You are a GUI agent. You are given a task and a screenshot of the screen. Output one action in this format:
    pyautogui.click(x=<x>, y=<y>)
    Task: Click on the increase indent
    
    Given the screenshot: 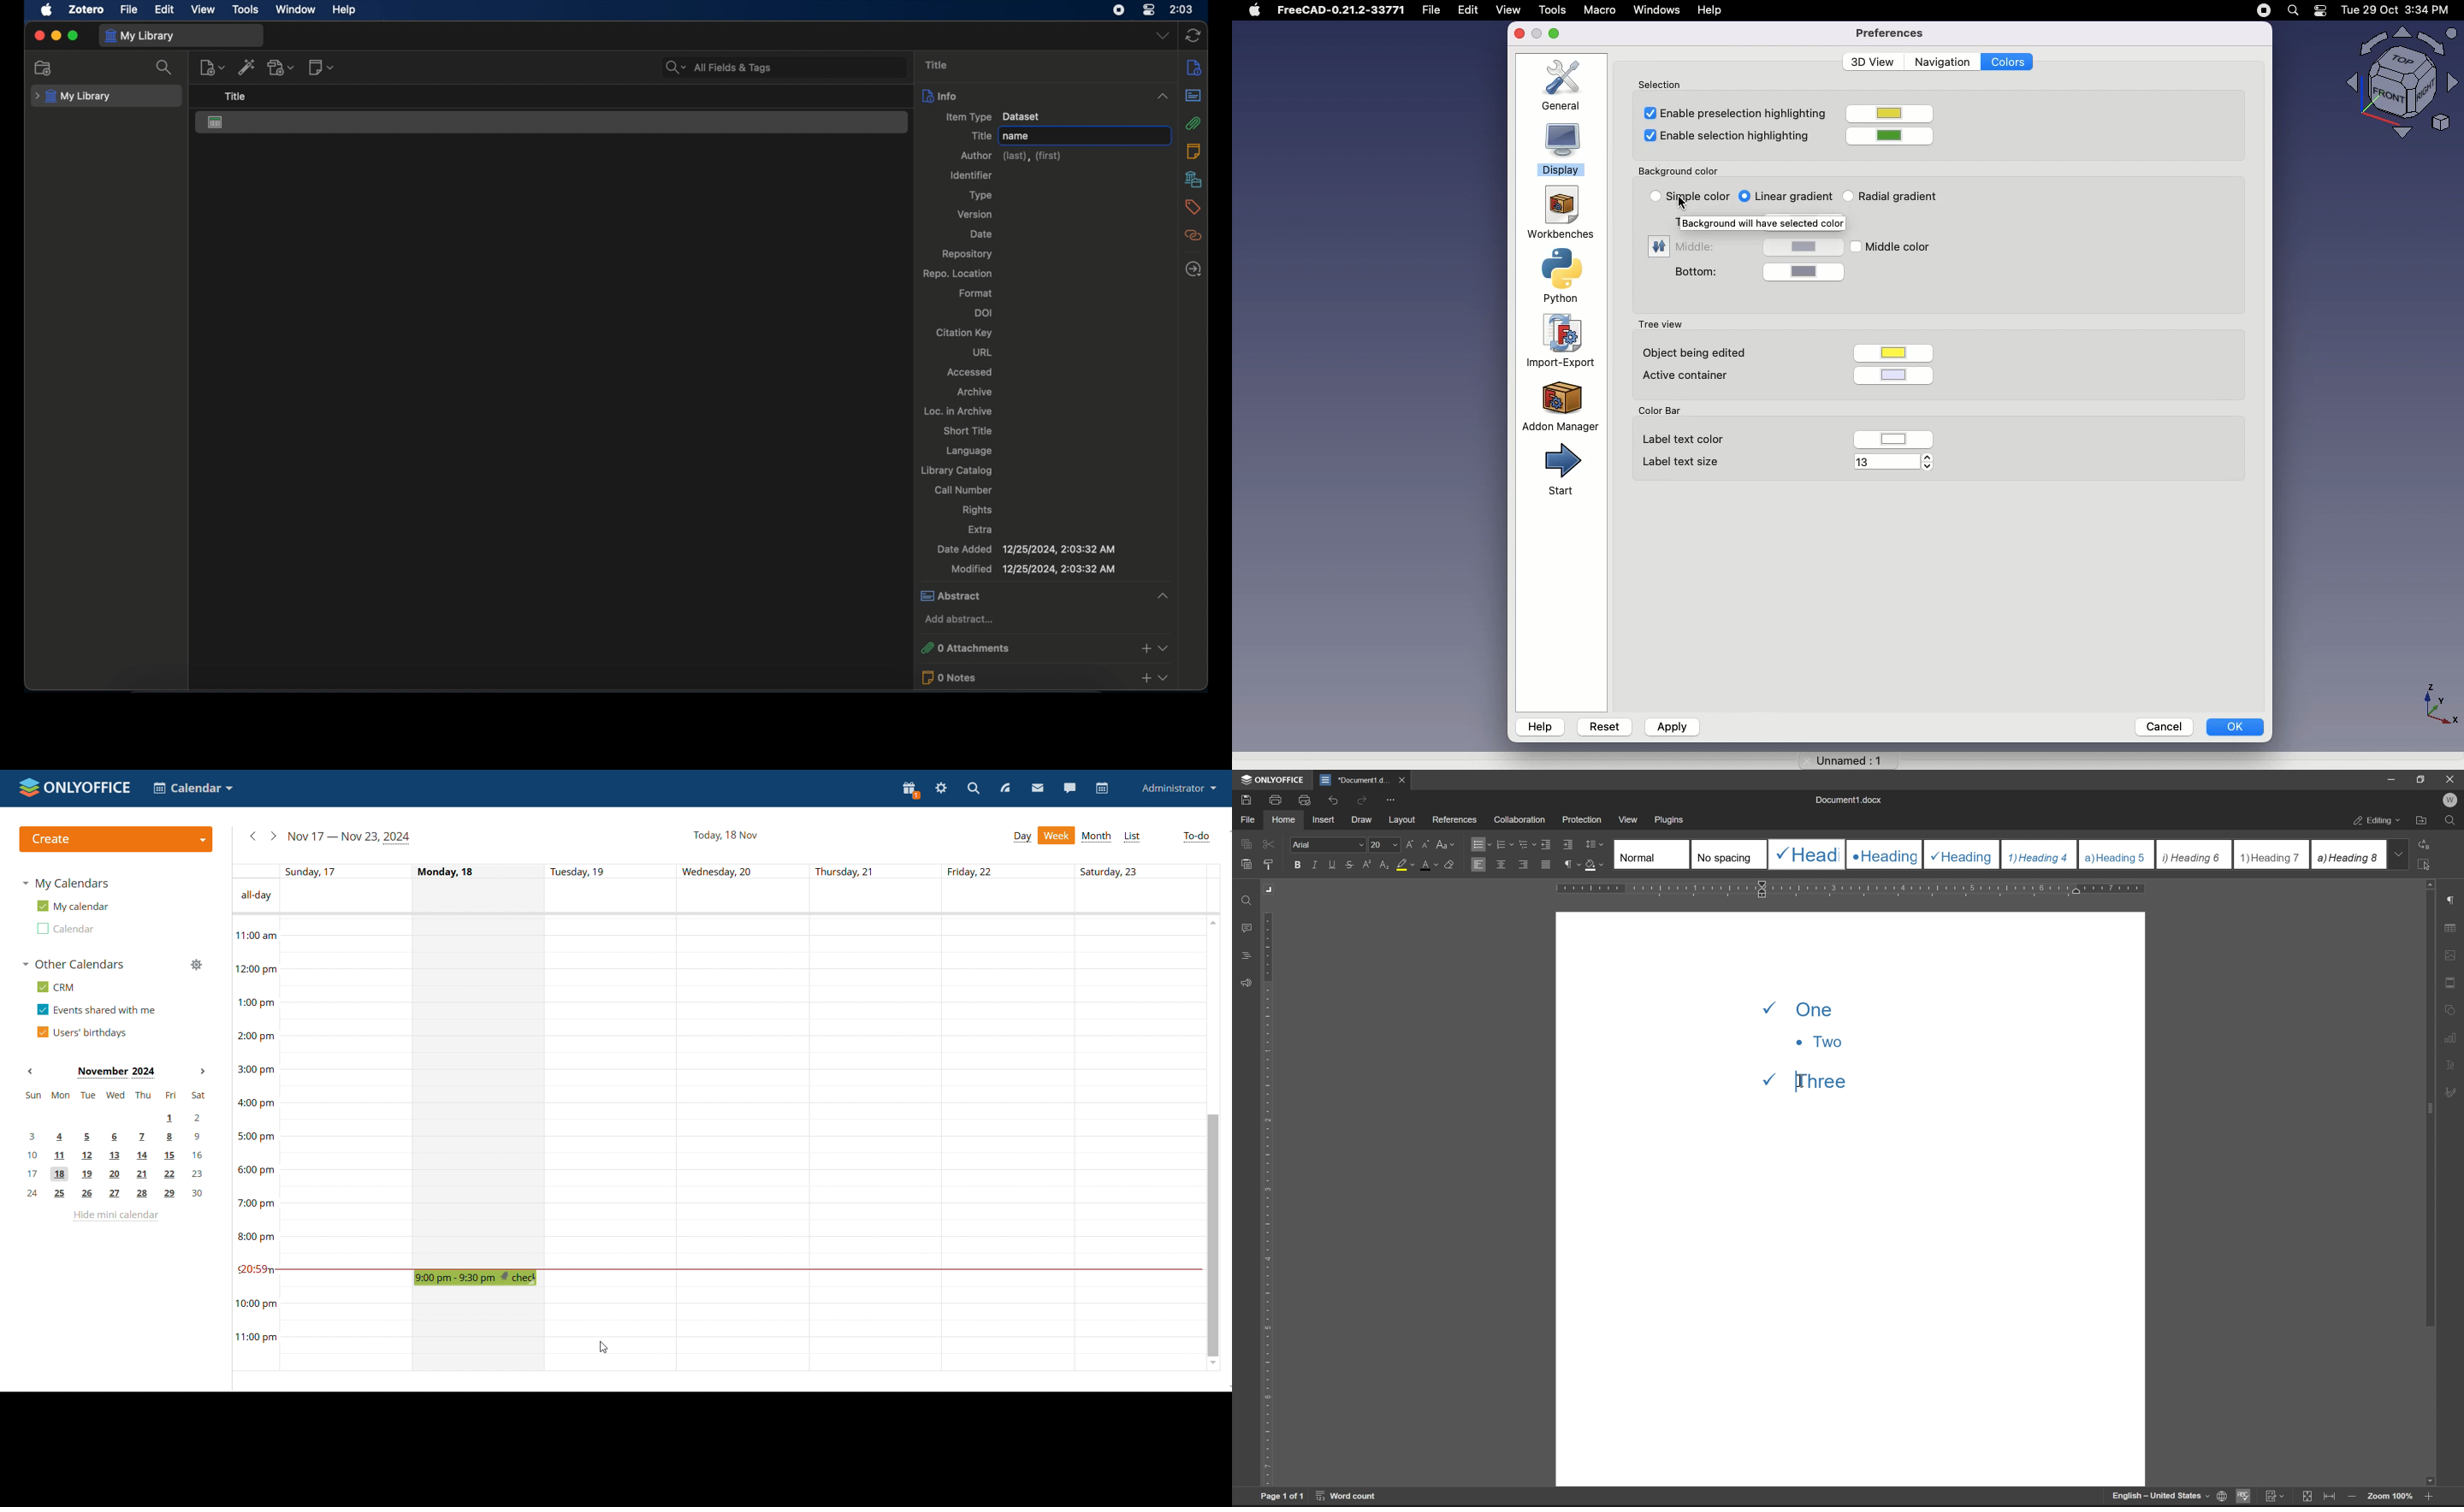 What is the action you would take?
    pyautogui.click(x=1568, y=845)
    